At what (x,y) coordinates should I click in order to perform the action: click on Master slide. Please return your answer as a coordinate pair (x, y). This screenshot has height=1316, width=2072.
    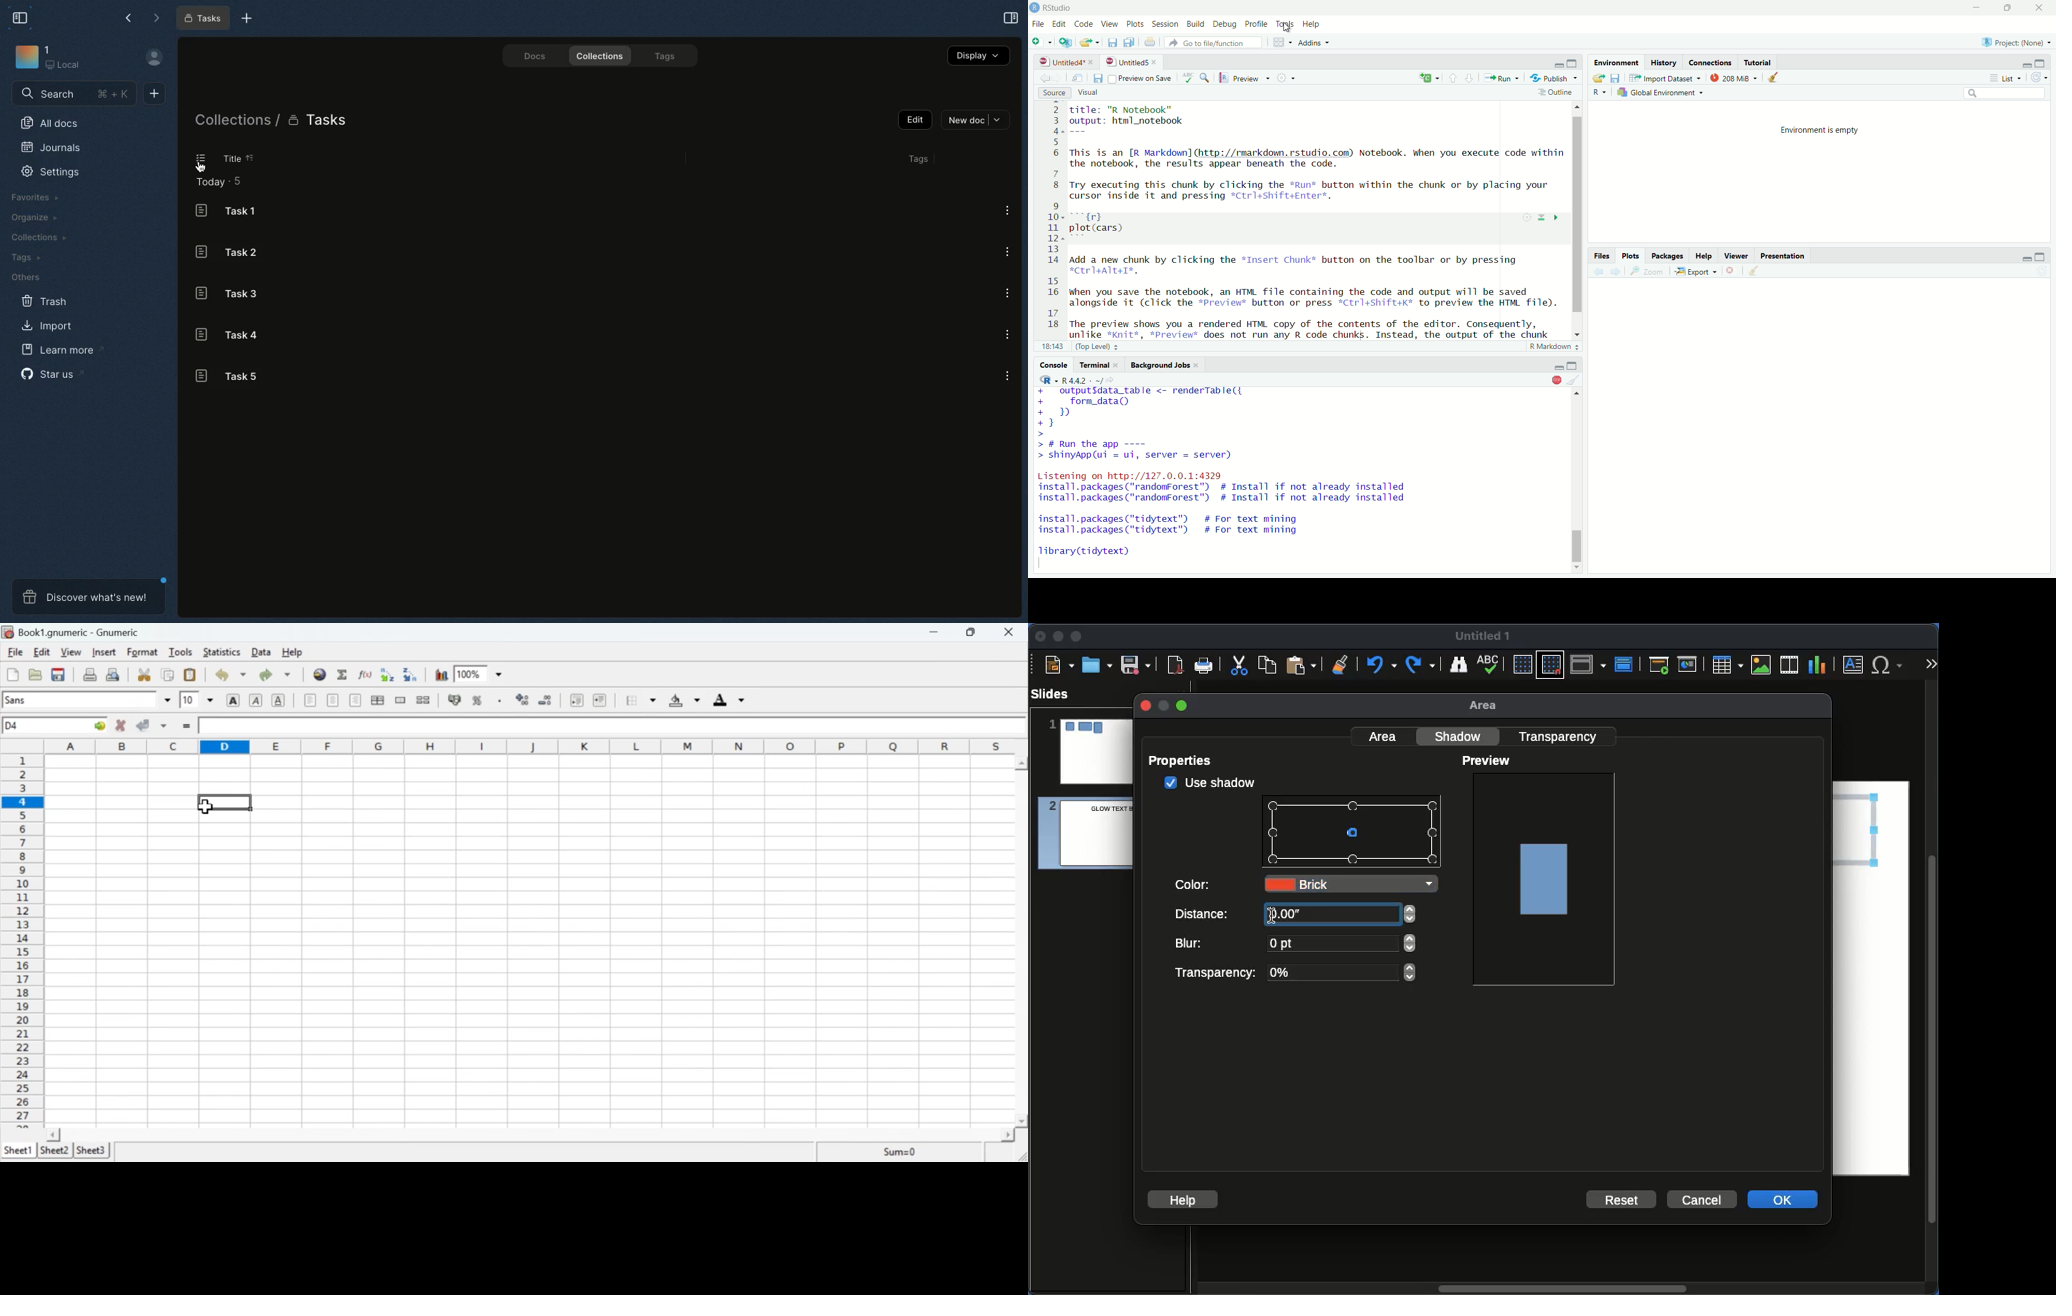
    Looking at the image, I should click on (1626, 664).